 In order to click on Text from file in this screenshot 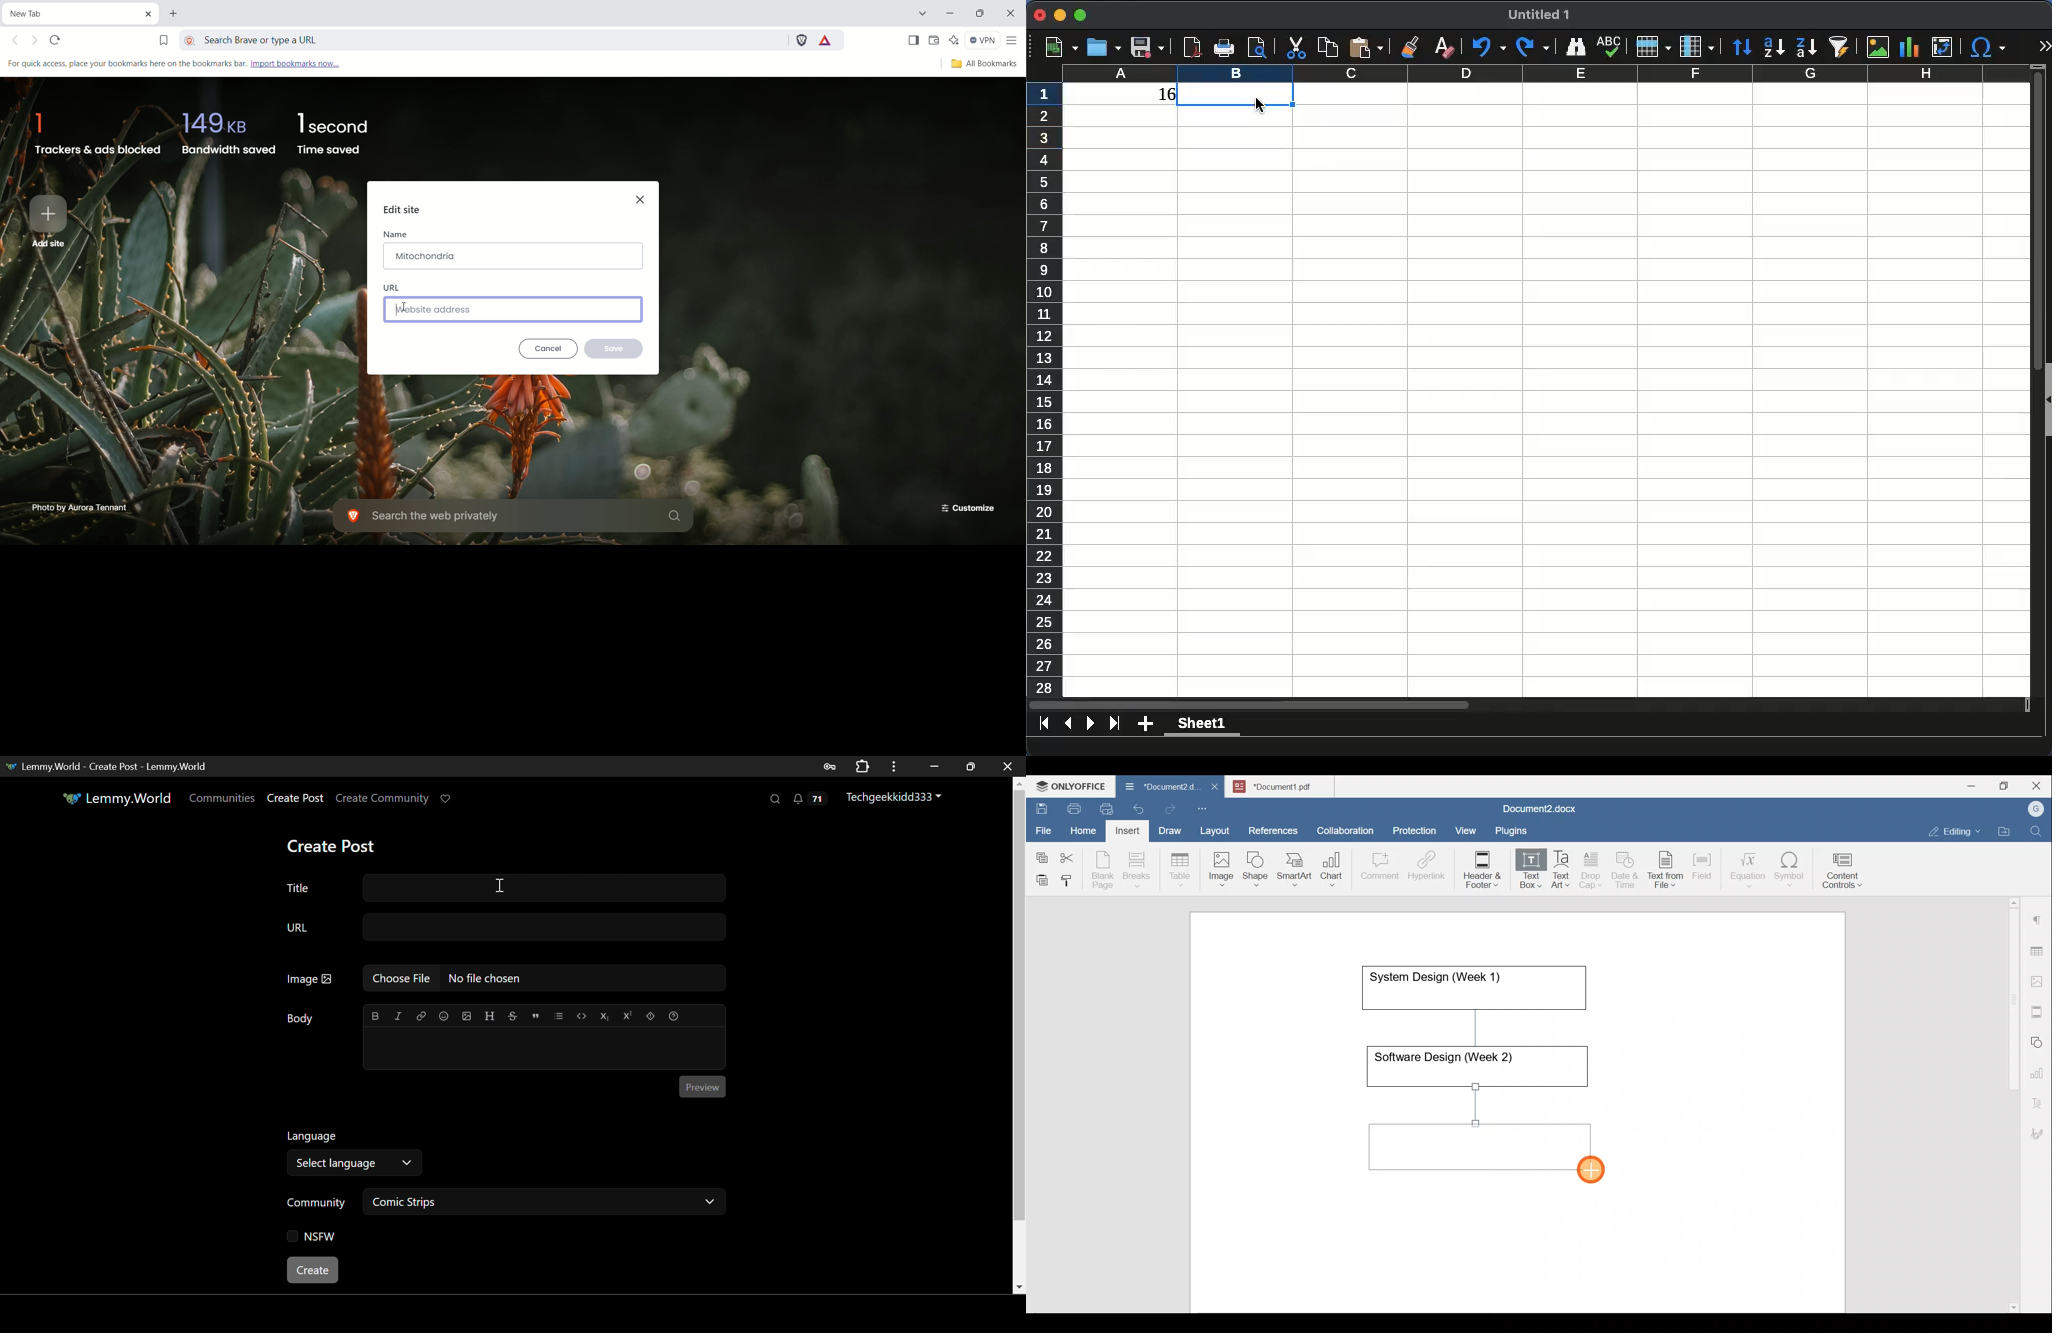, I will do `click(1667, 869)`.